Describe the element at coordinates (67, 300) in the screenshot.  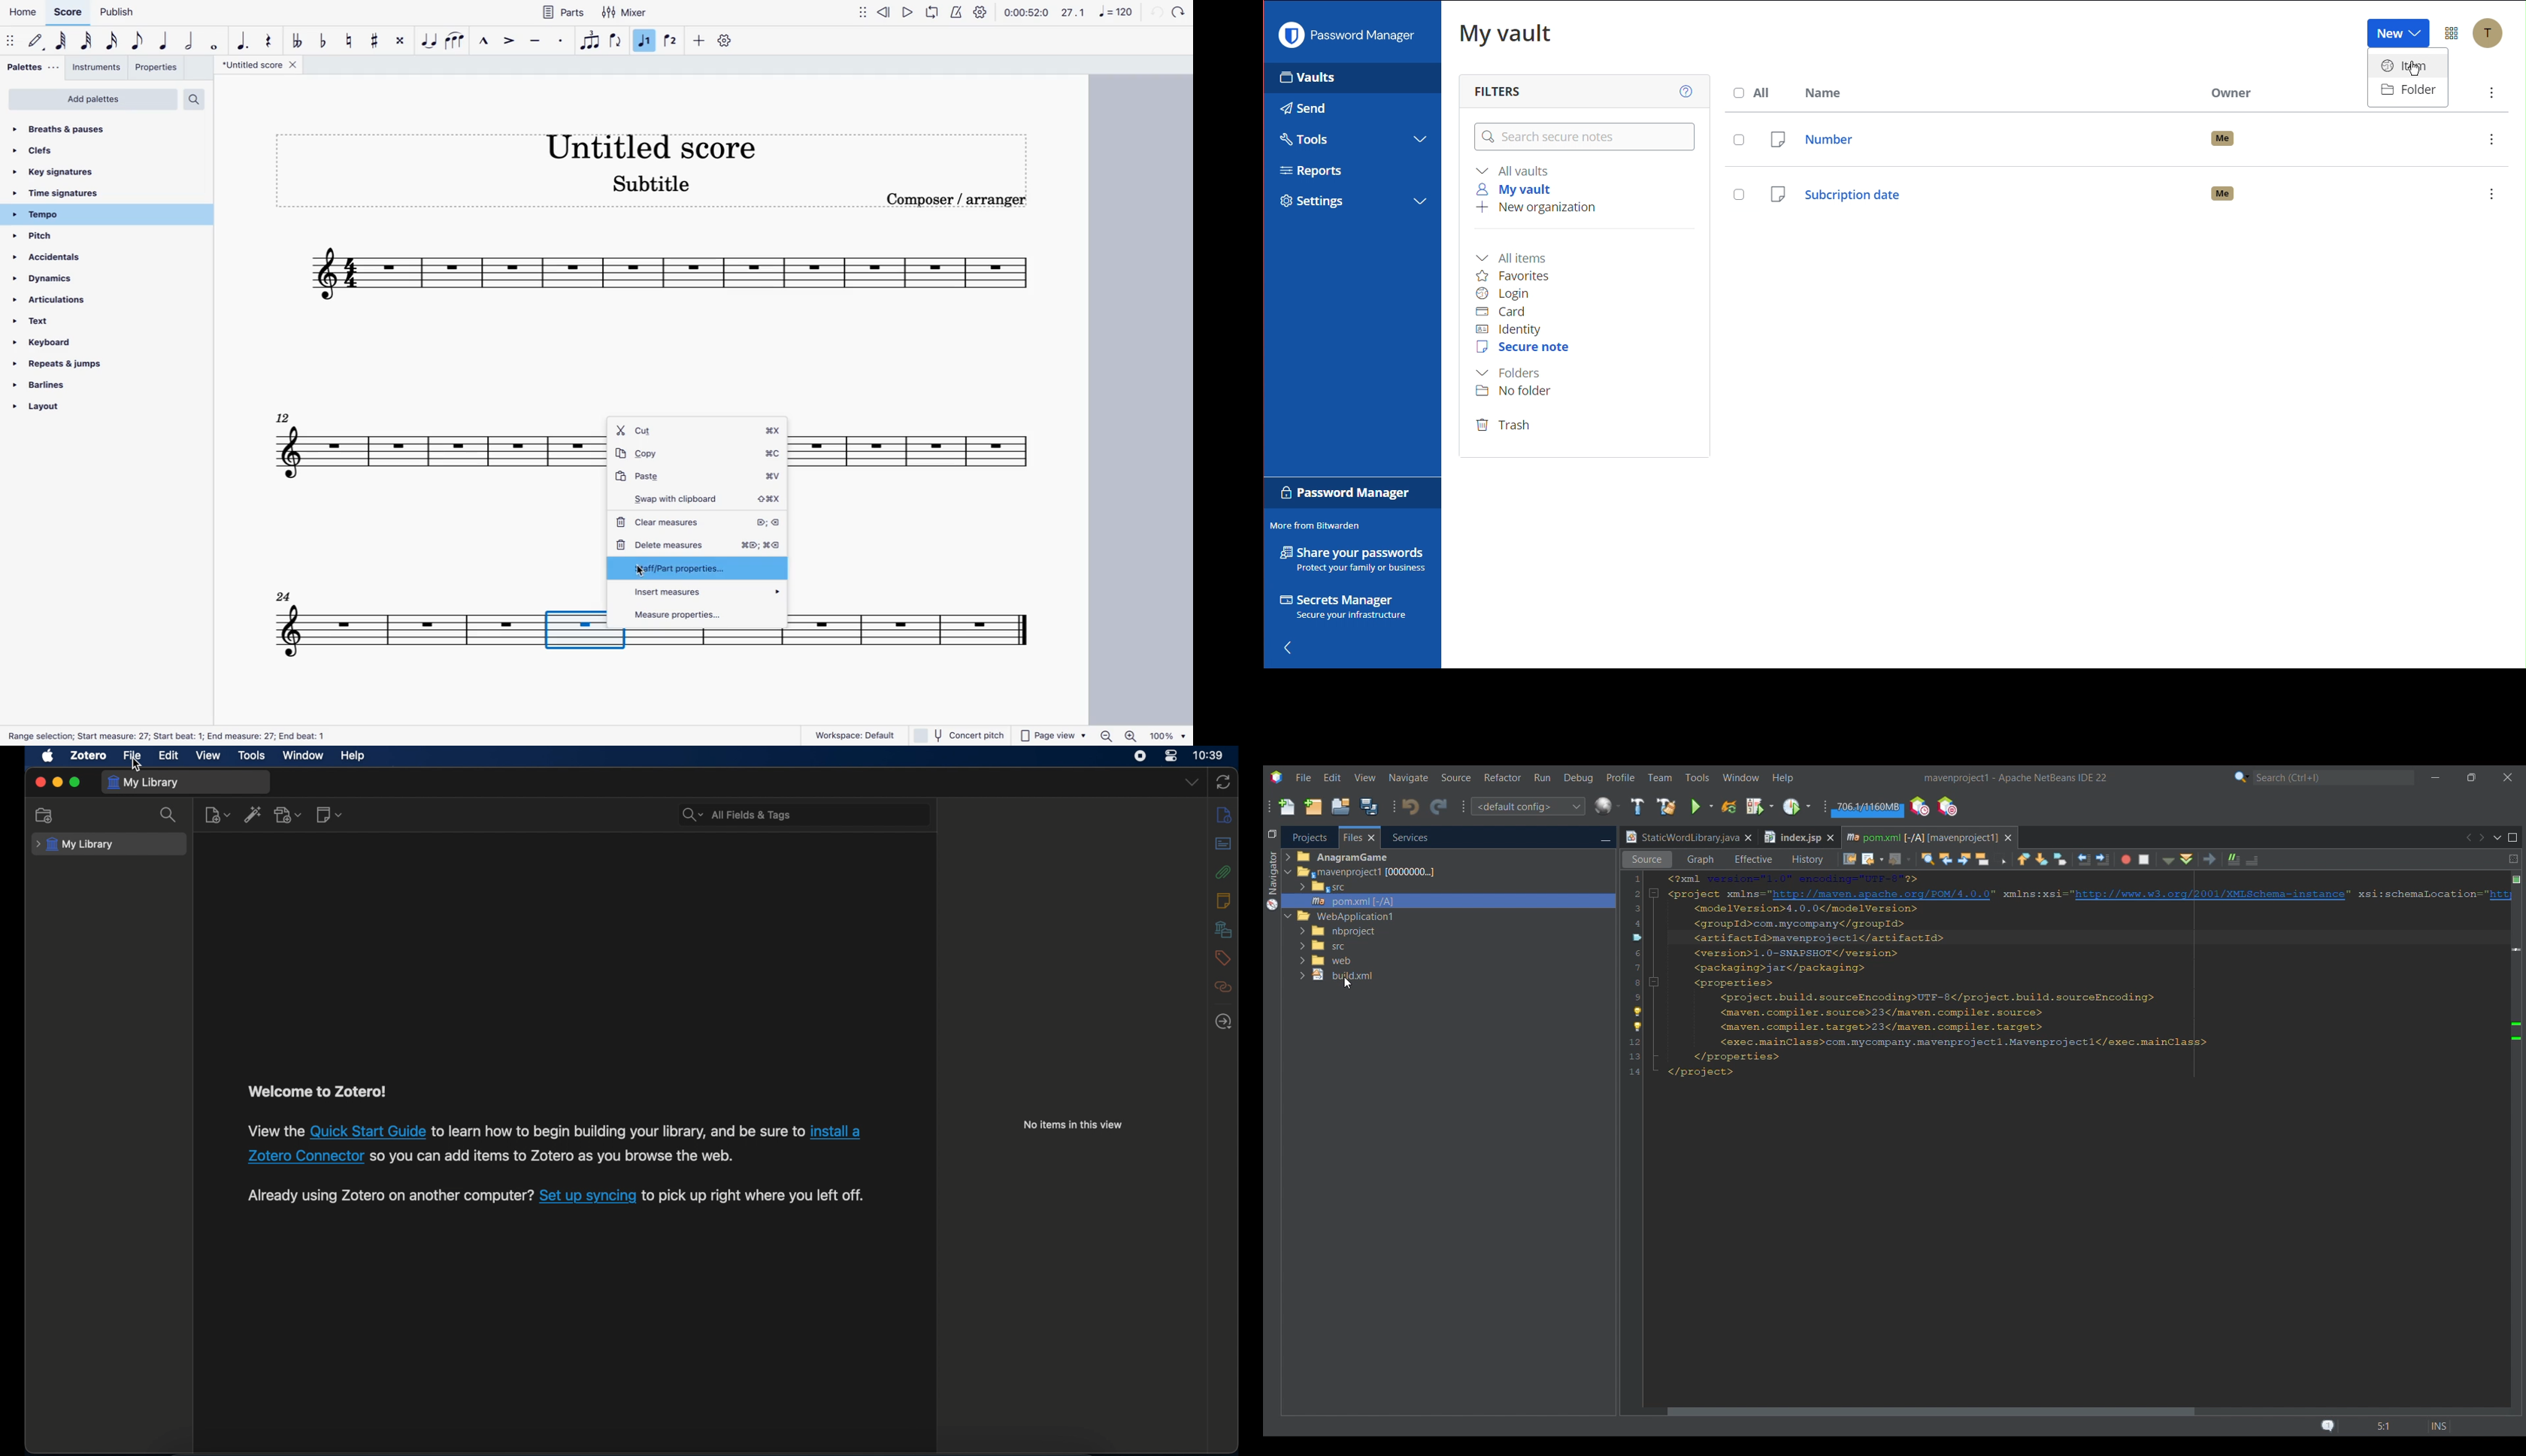
I see `articulations` at that location.